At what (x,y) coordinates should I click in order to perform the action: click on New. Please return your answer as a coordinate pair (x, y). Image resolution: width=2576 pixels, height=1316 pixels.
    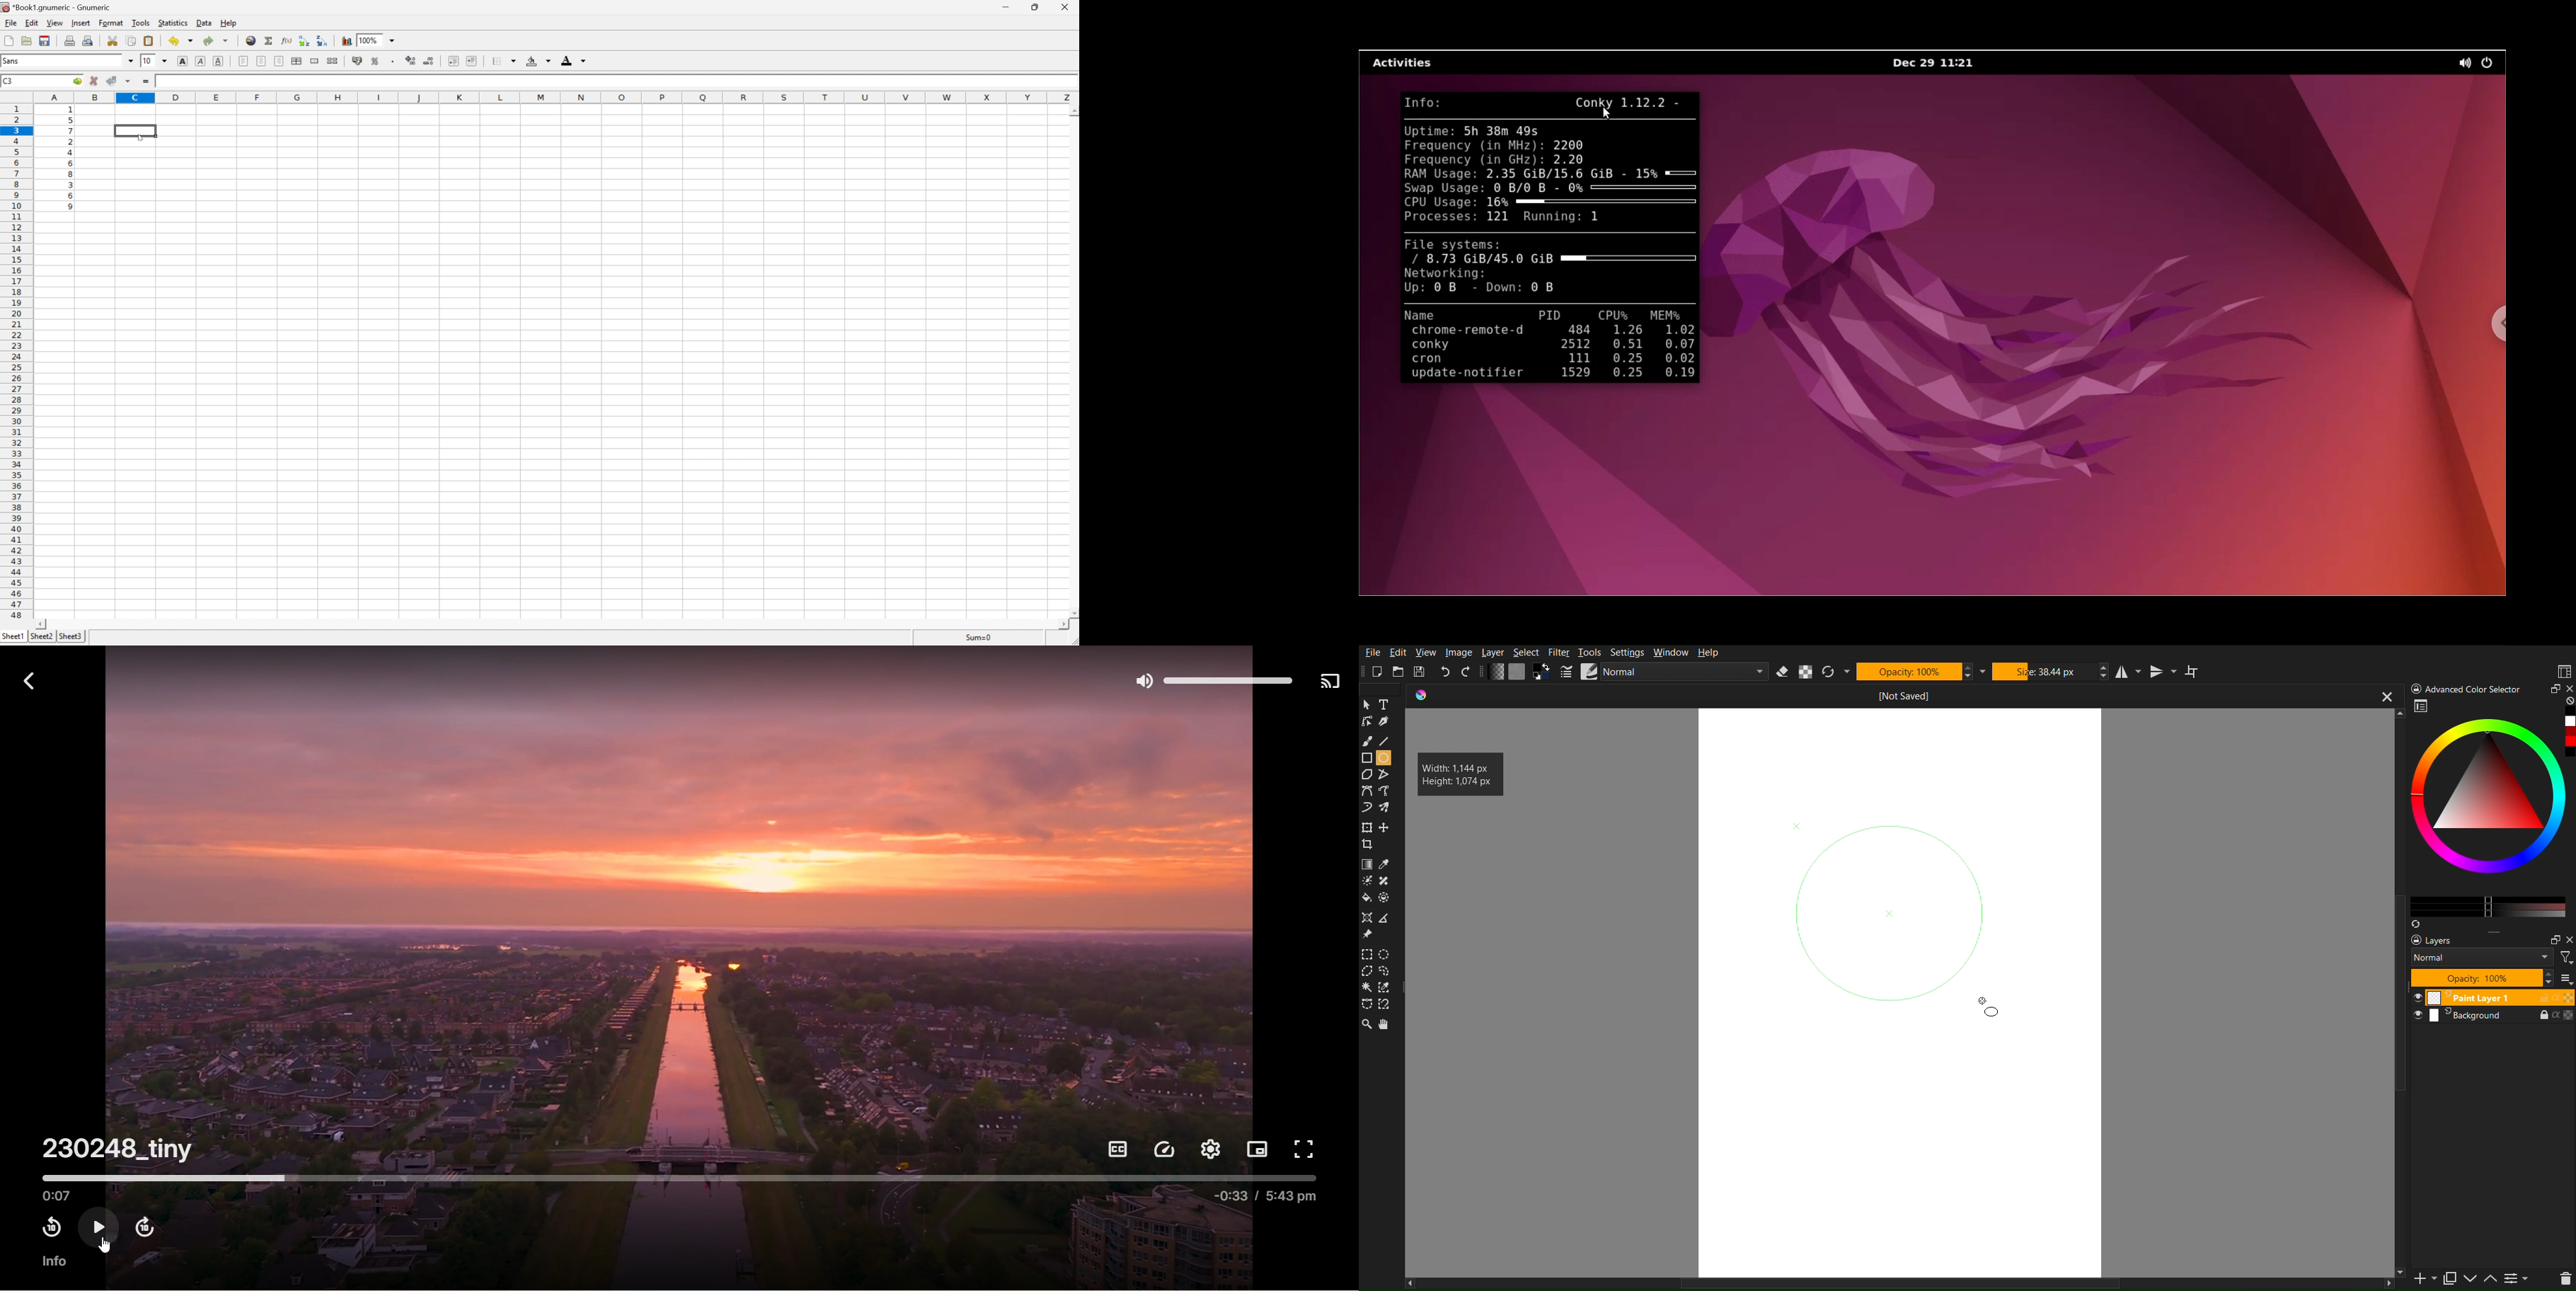
    Looking at the image, I should click on (1383, 671).